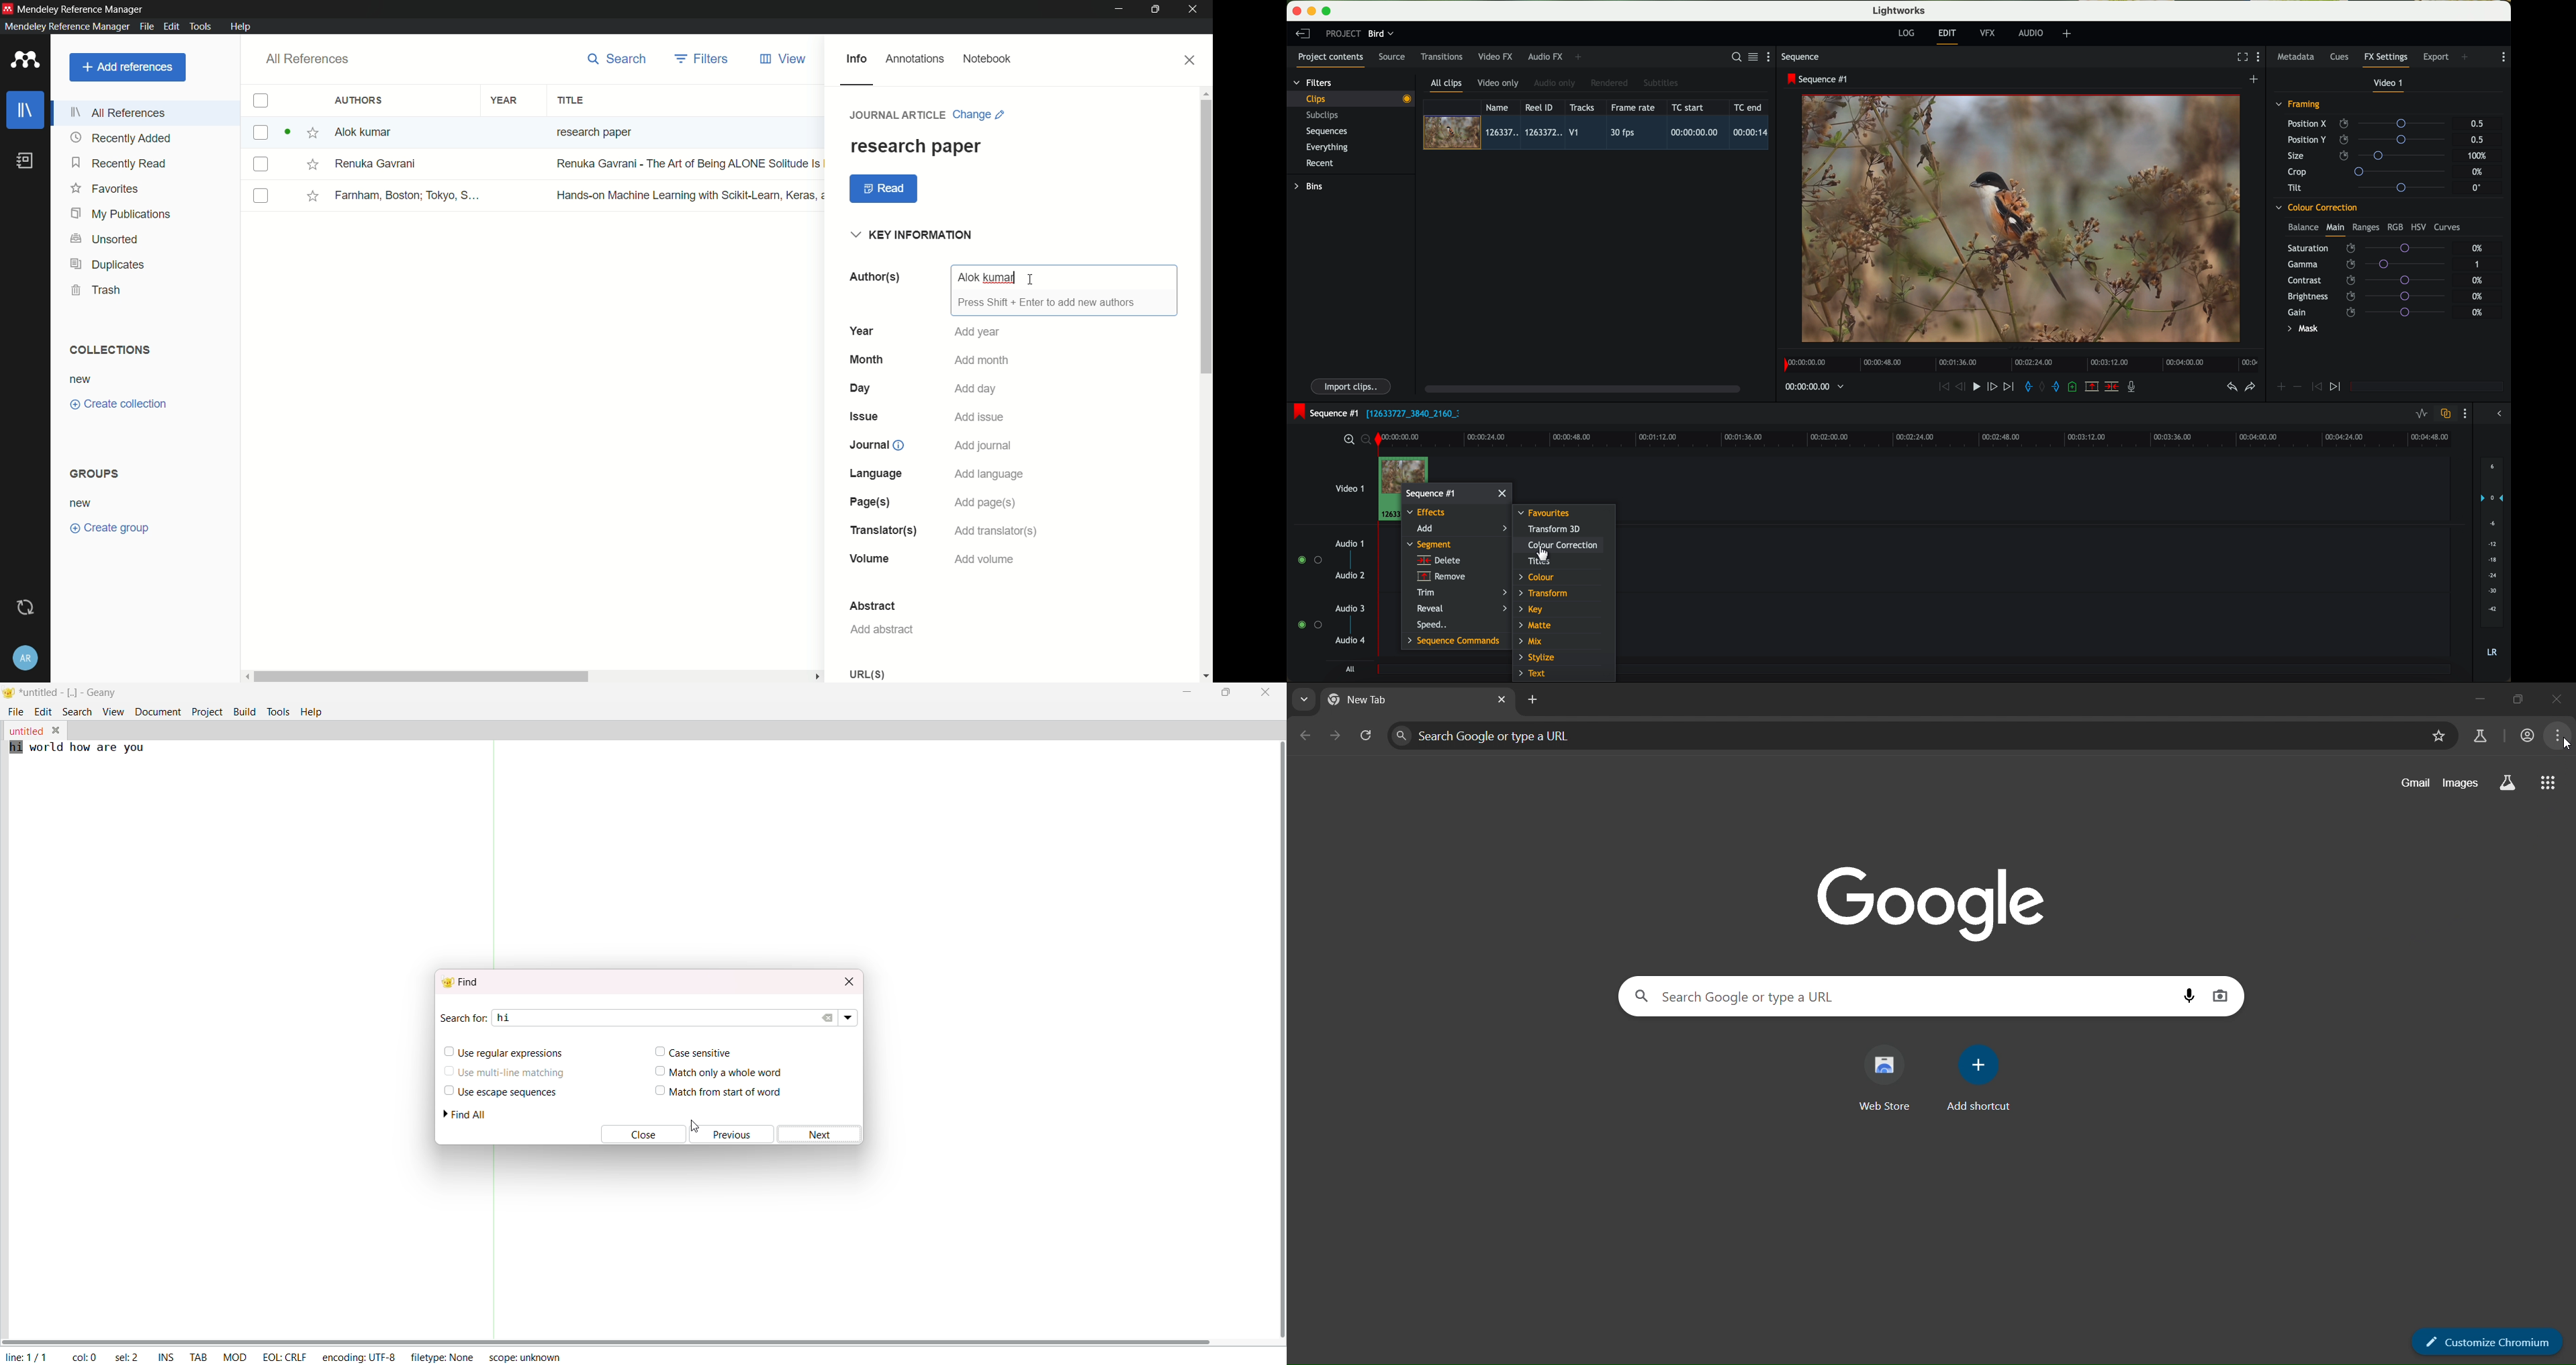  Describe the element at coordinates (81, 9) in the screenshot. I see `app name` at that location.